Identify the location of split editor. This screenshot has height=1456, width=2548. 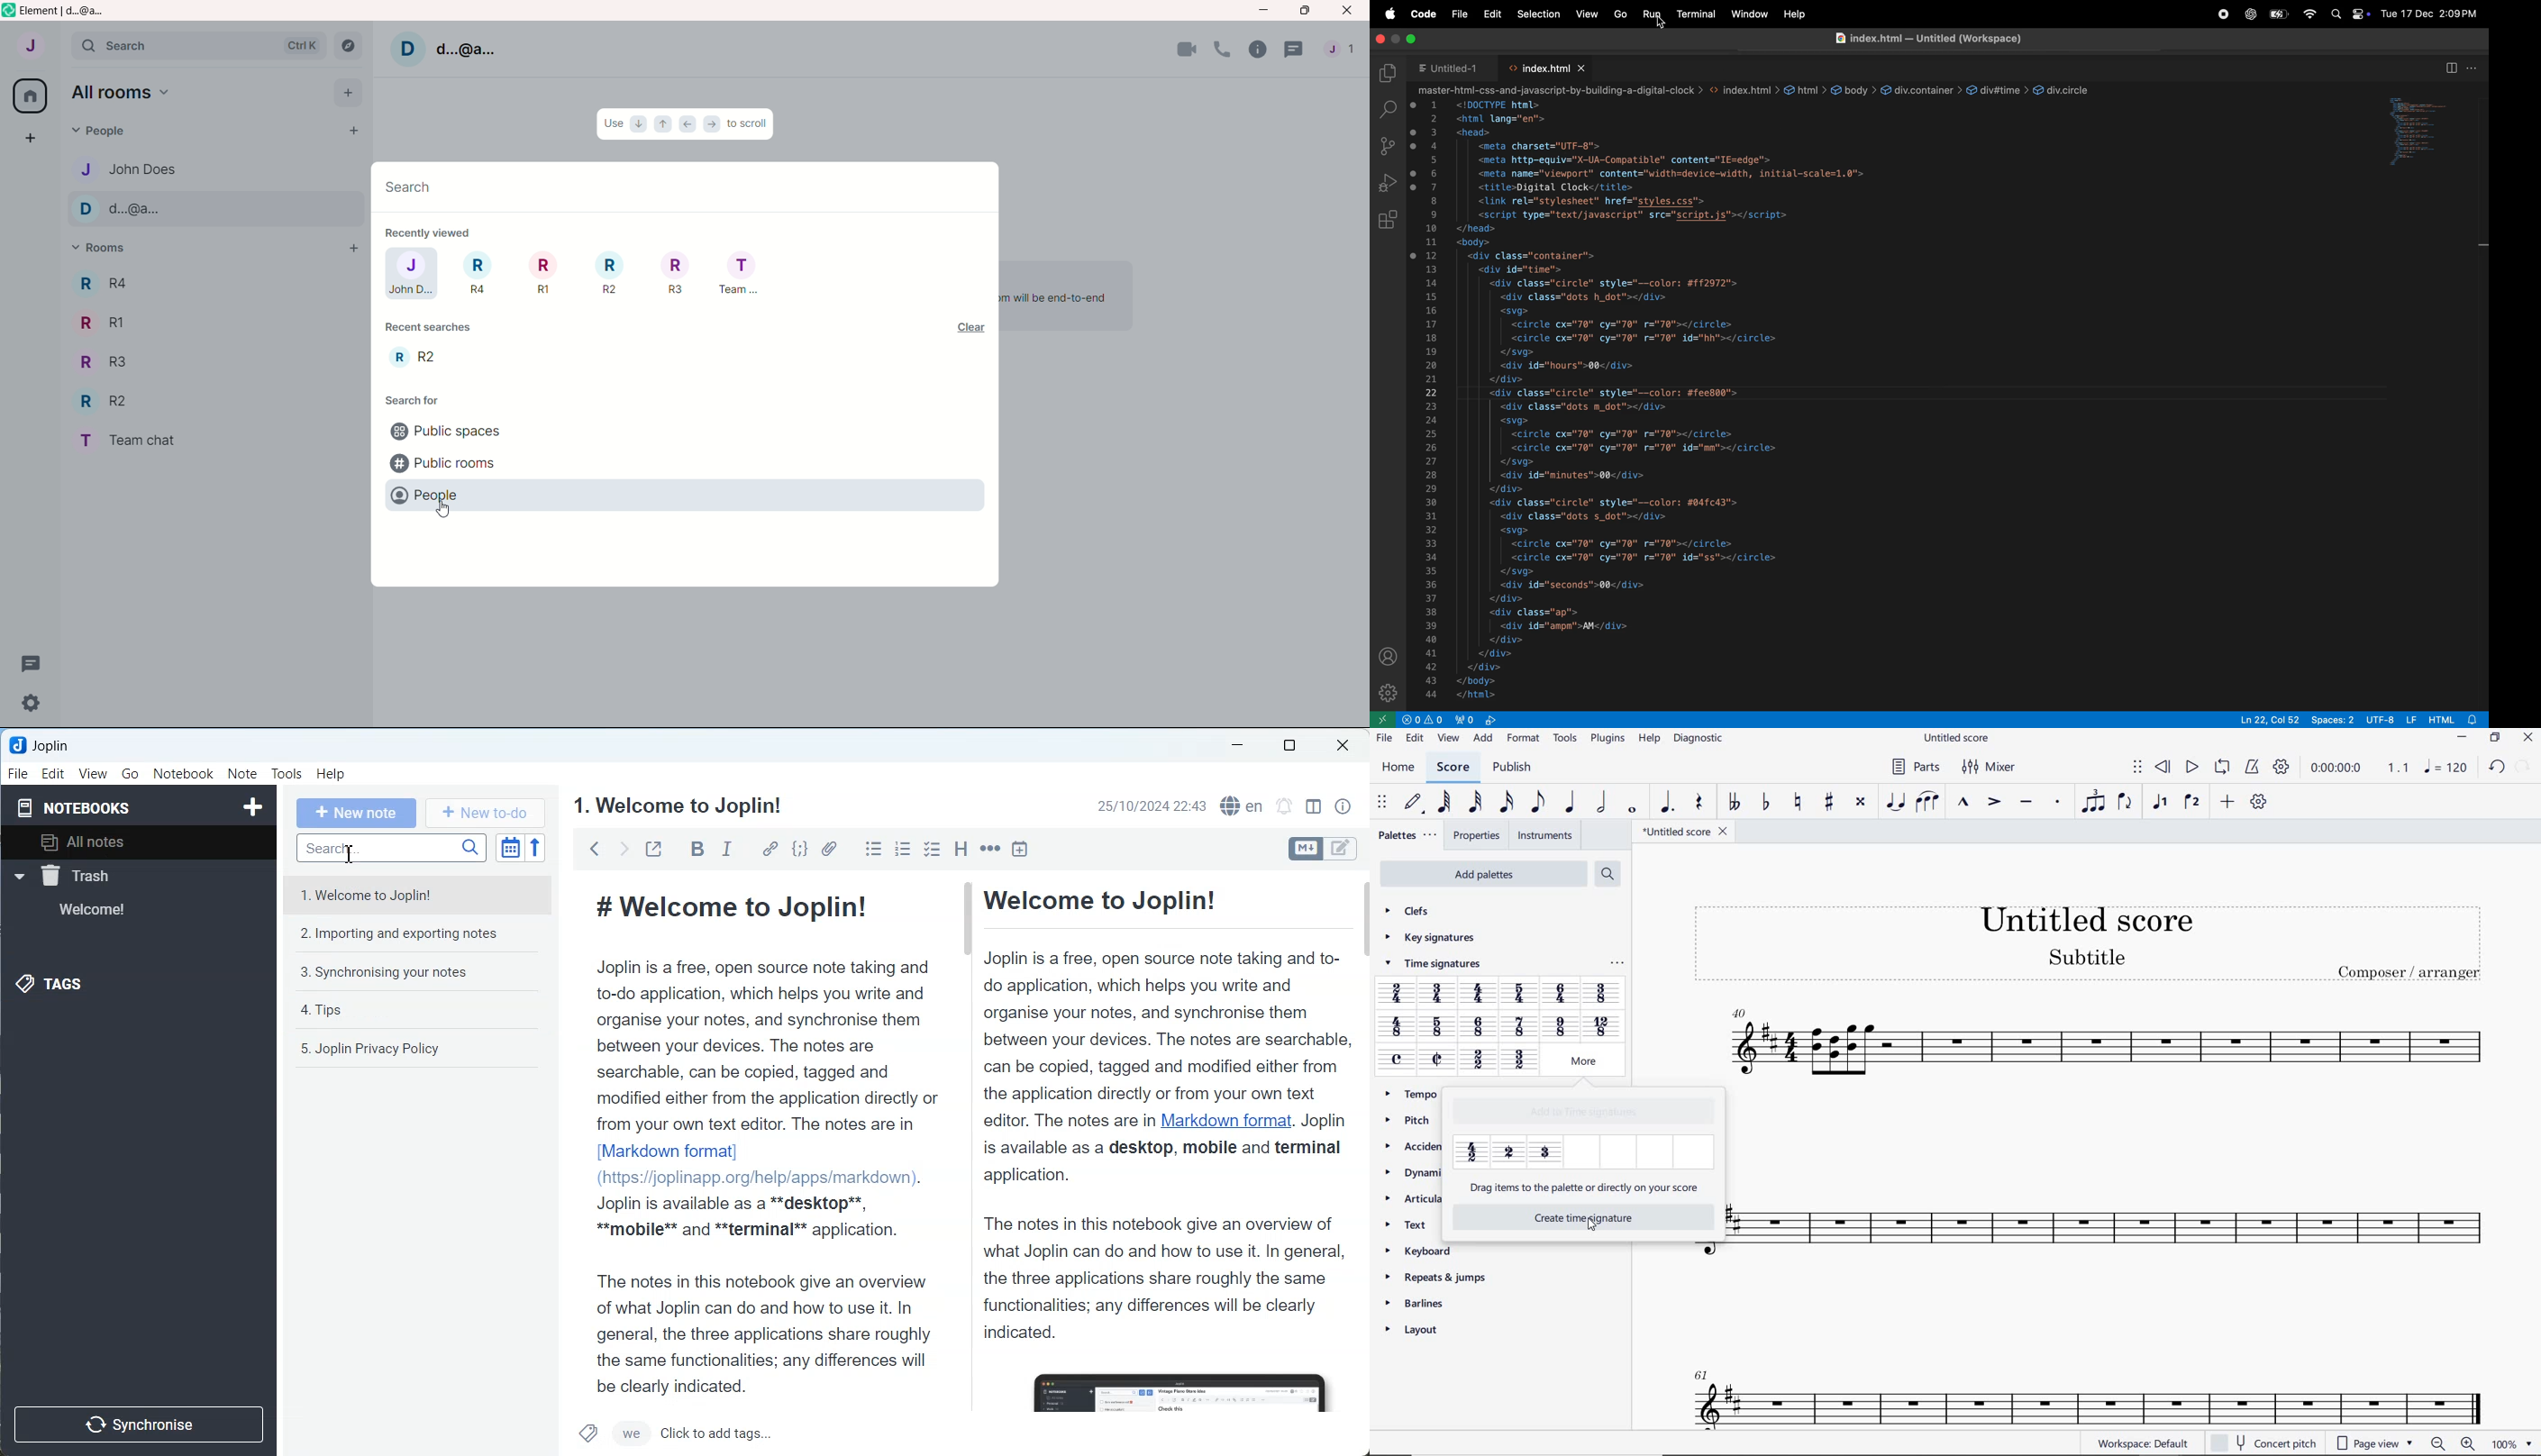
(2451, 66).